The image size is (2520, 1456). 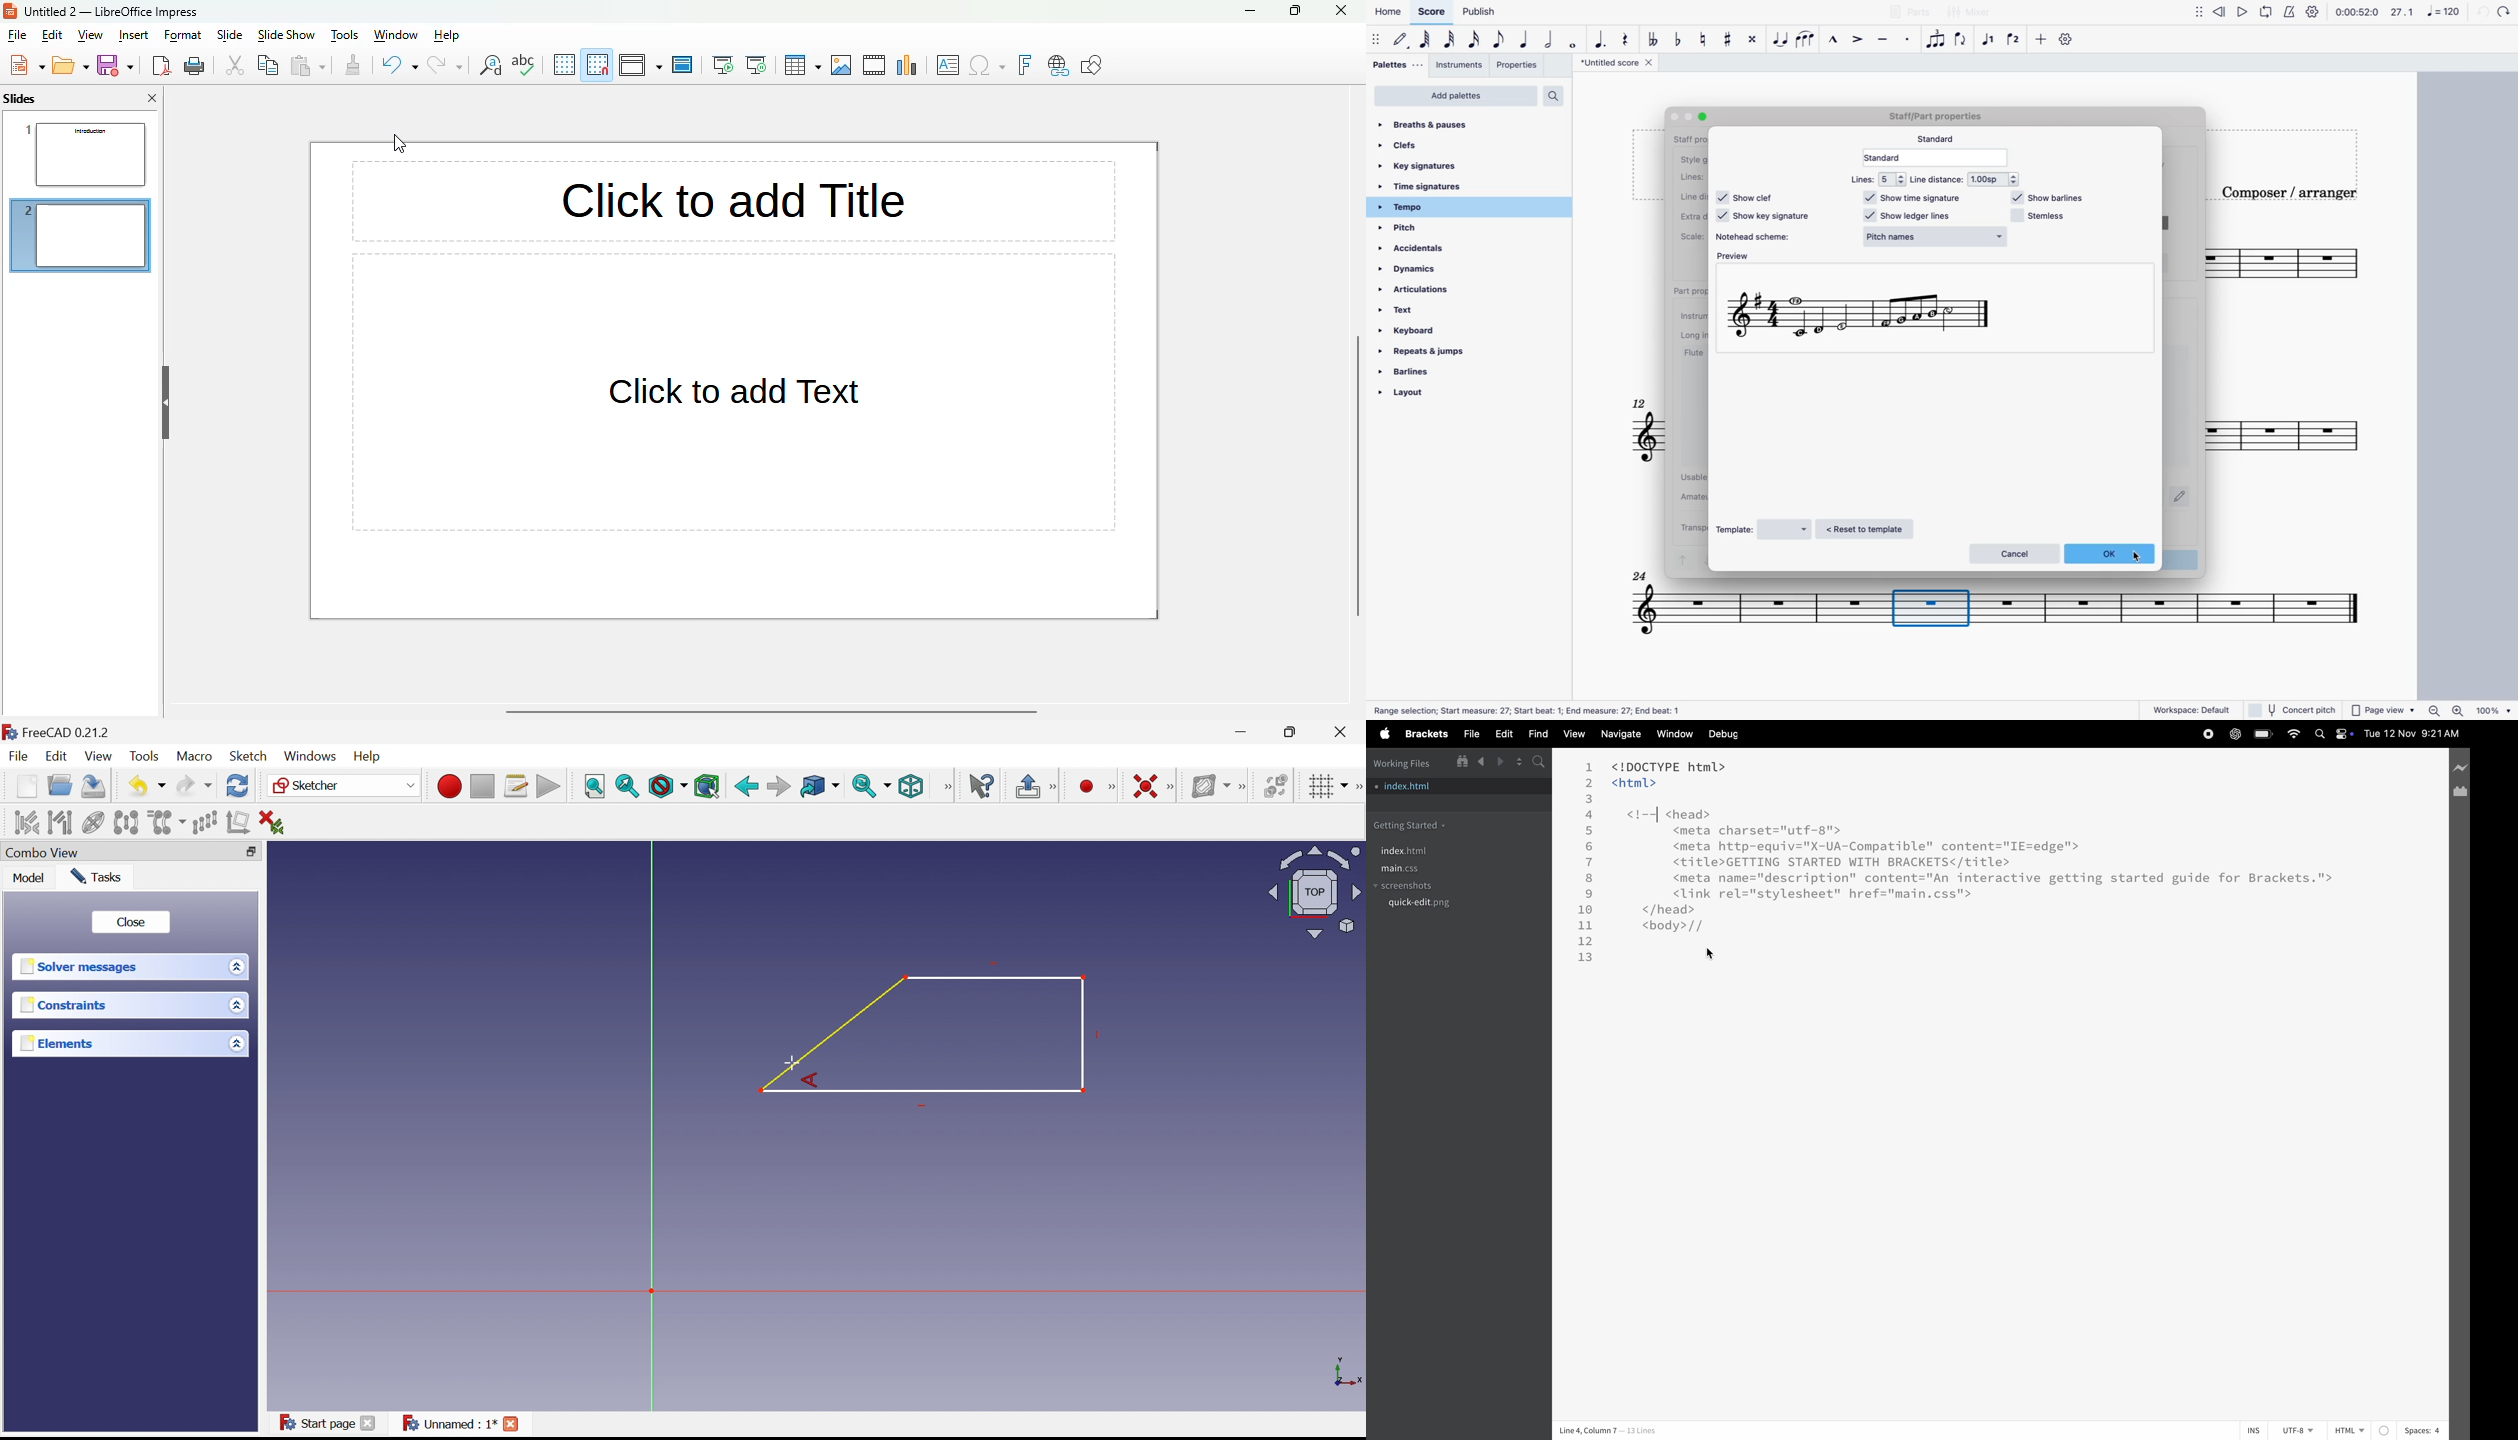 What do you see at coordinates (2382, 709) in the screenshot?
I see `page view` at bounding box center [2382, 709].